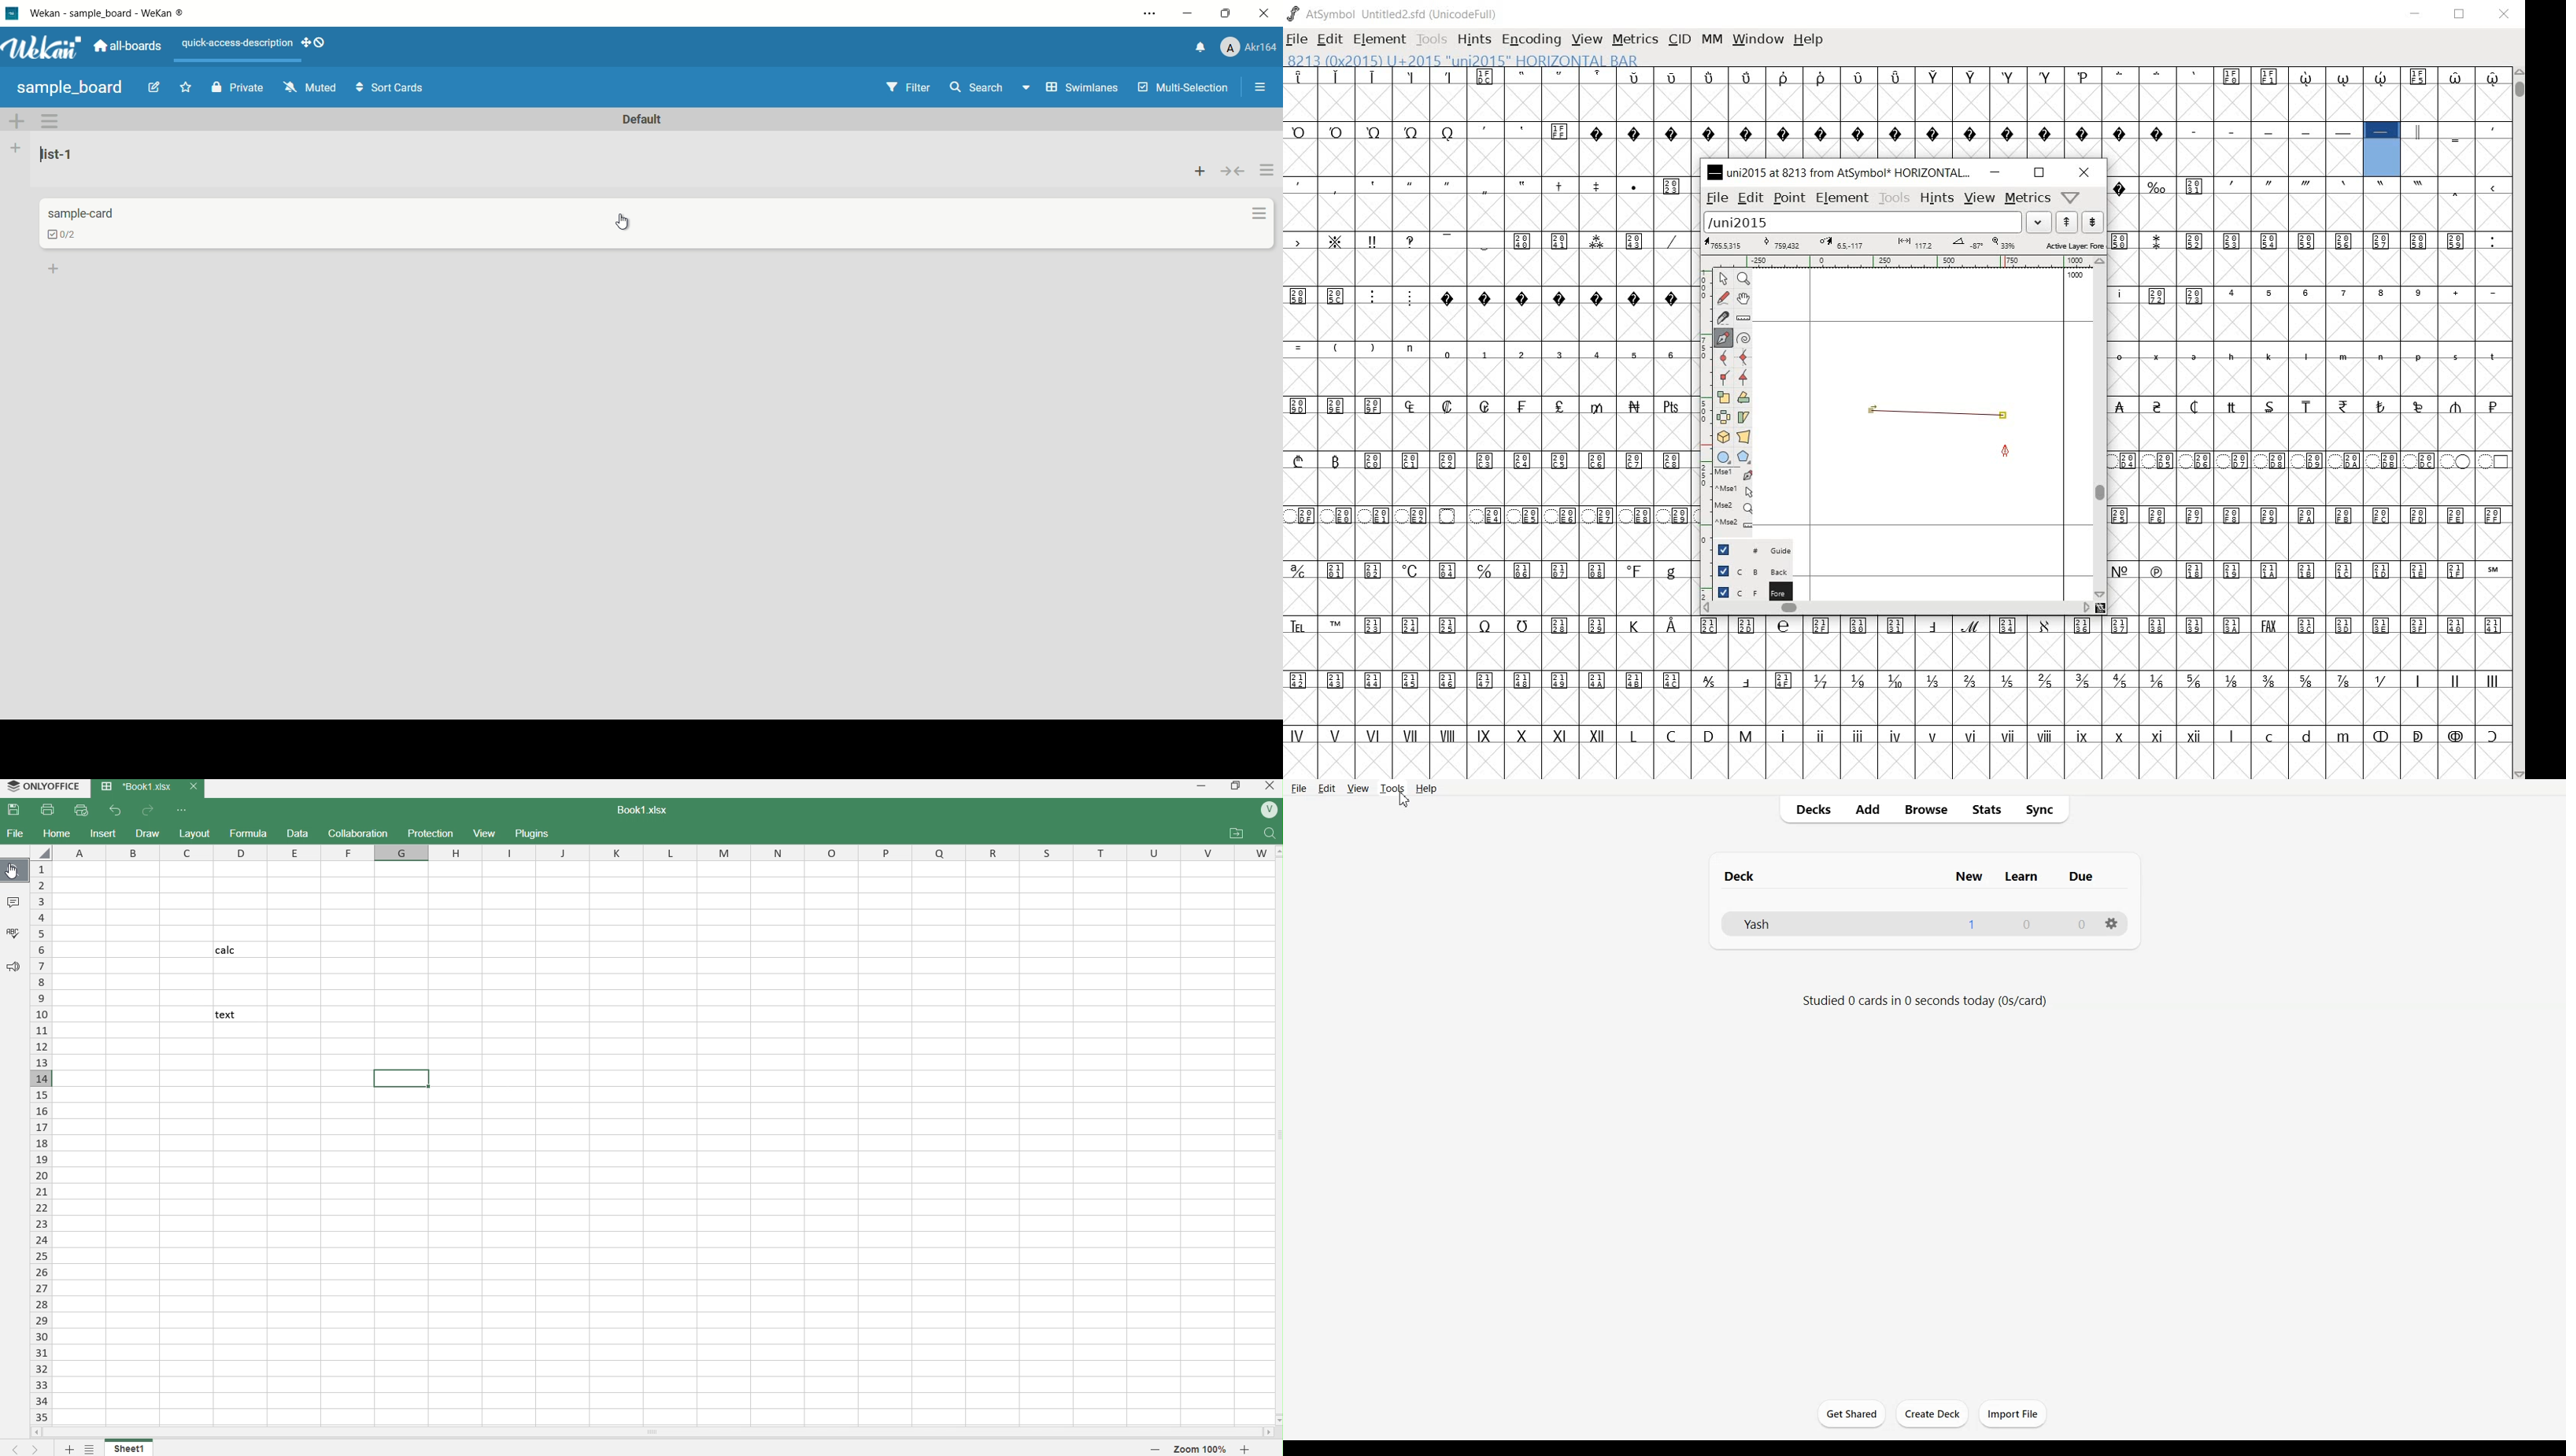  I want to click on Stats, so click(1990, 809).